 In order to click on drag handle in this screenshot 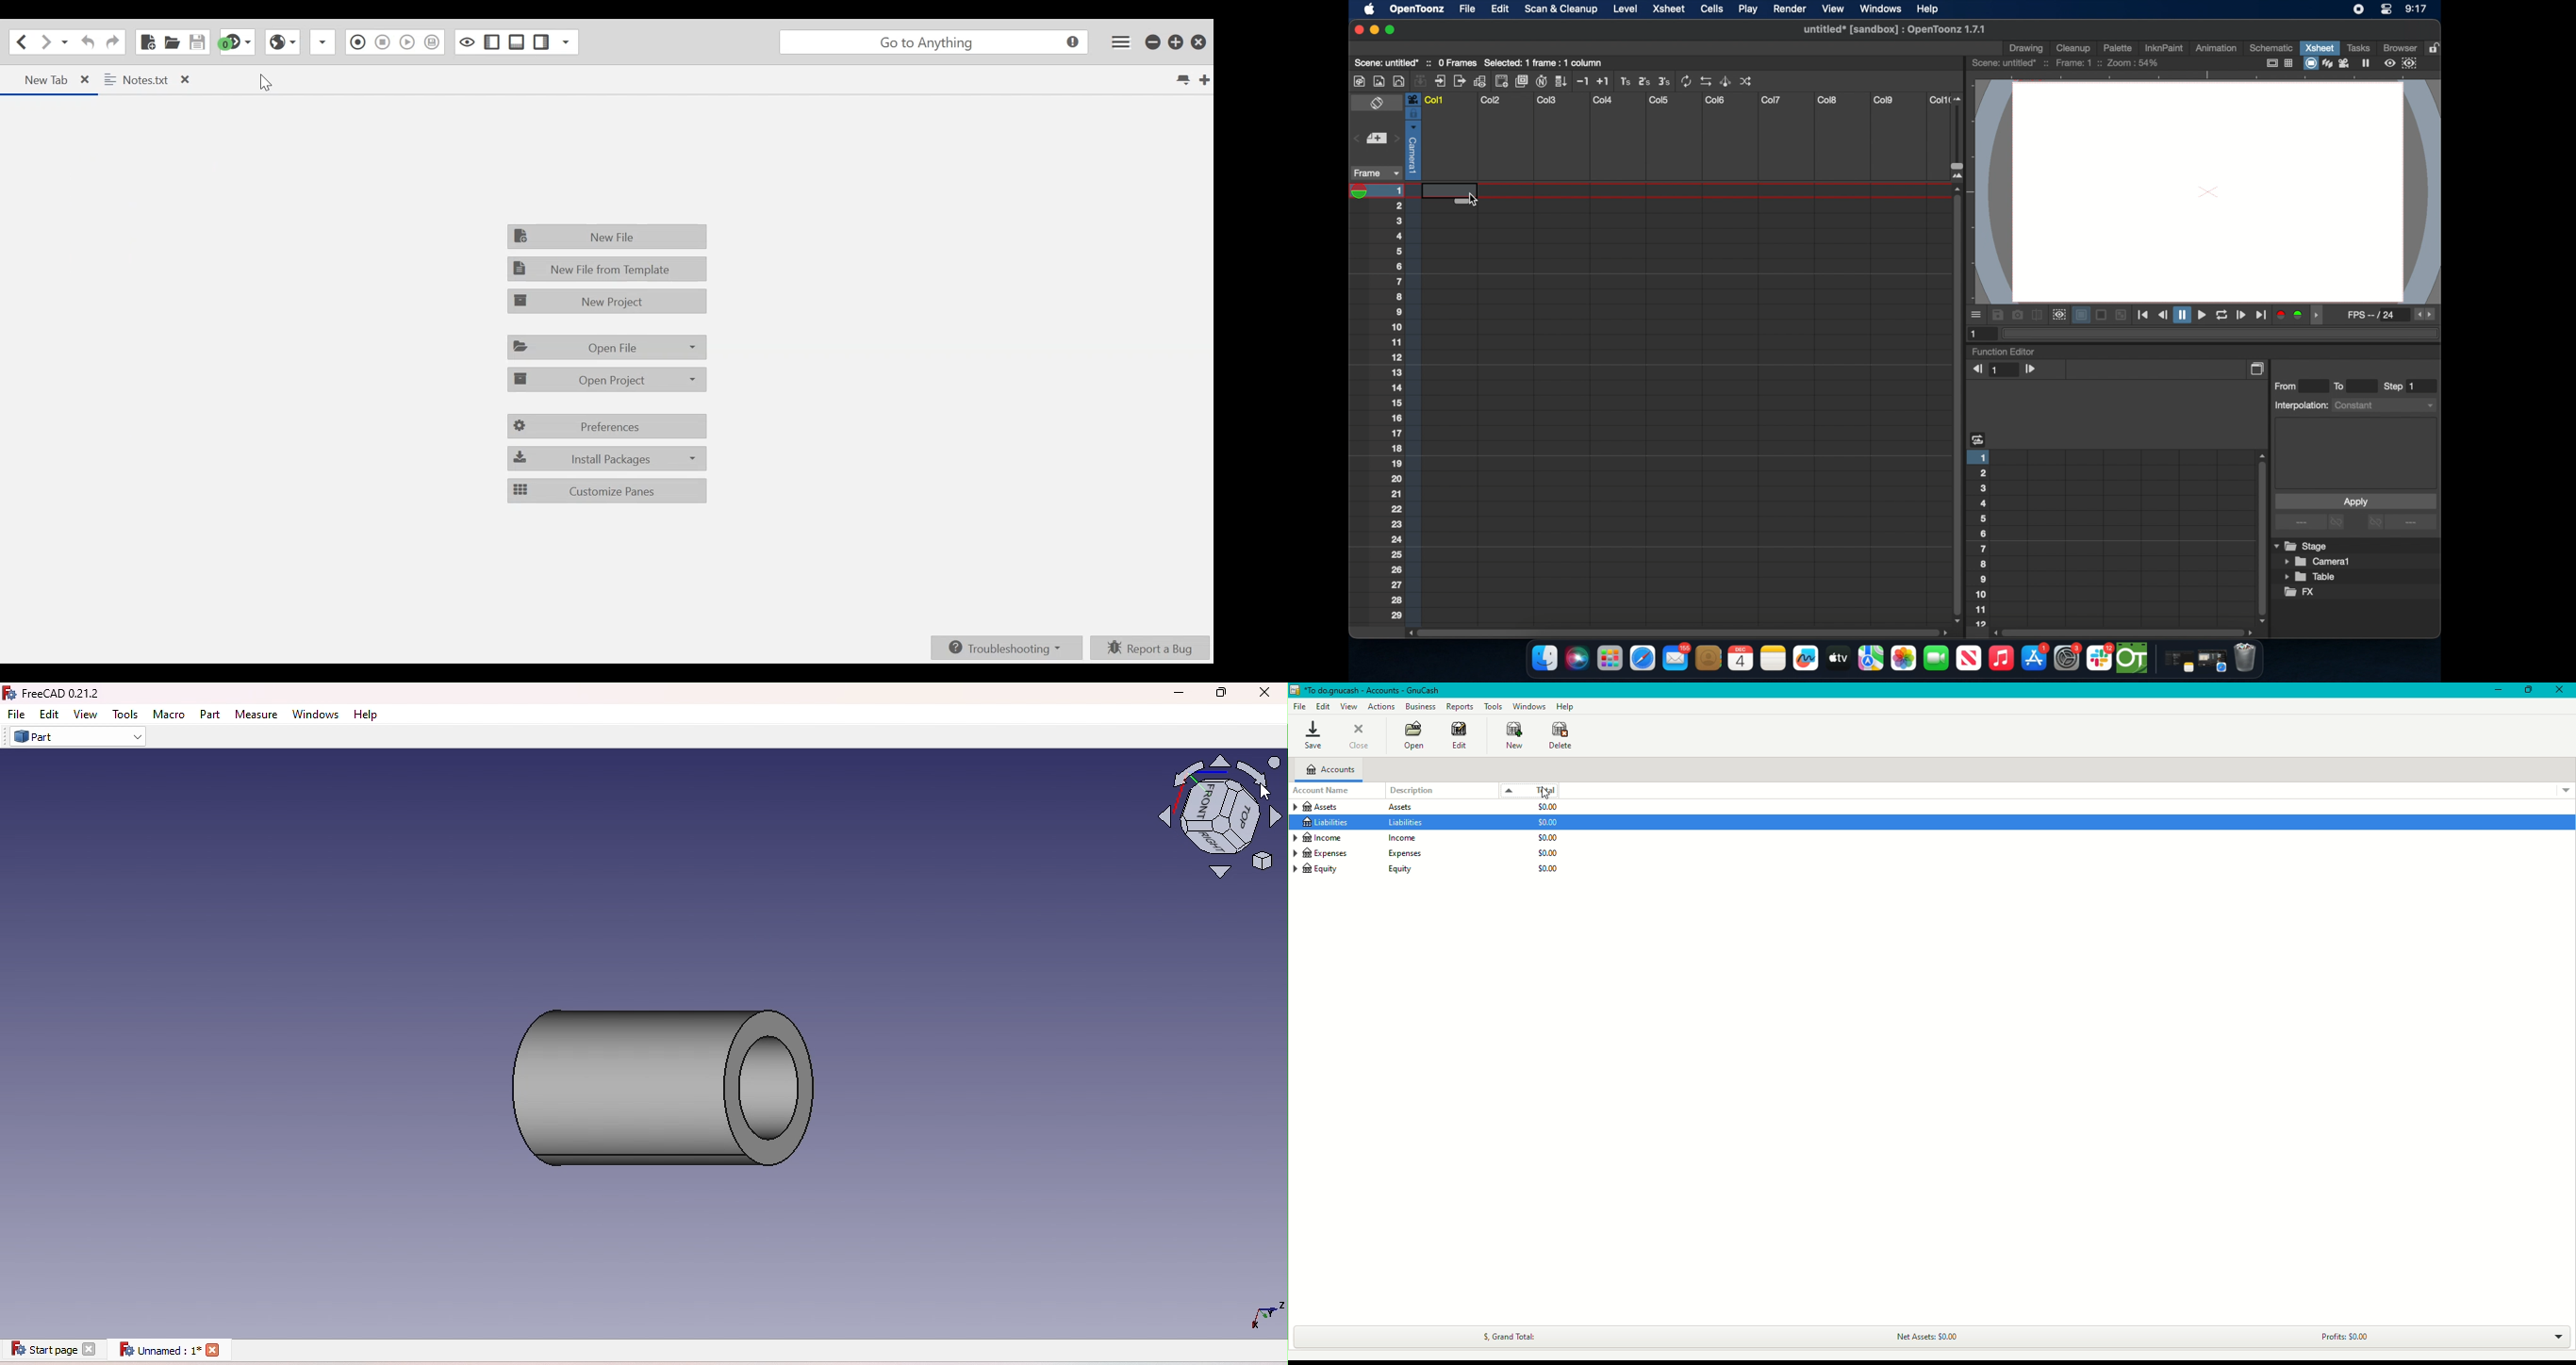, I will do `click(2320, 315)`.